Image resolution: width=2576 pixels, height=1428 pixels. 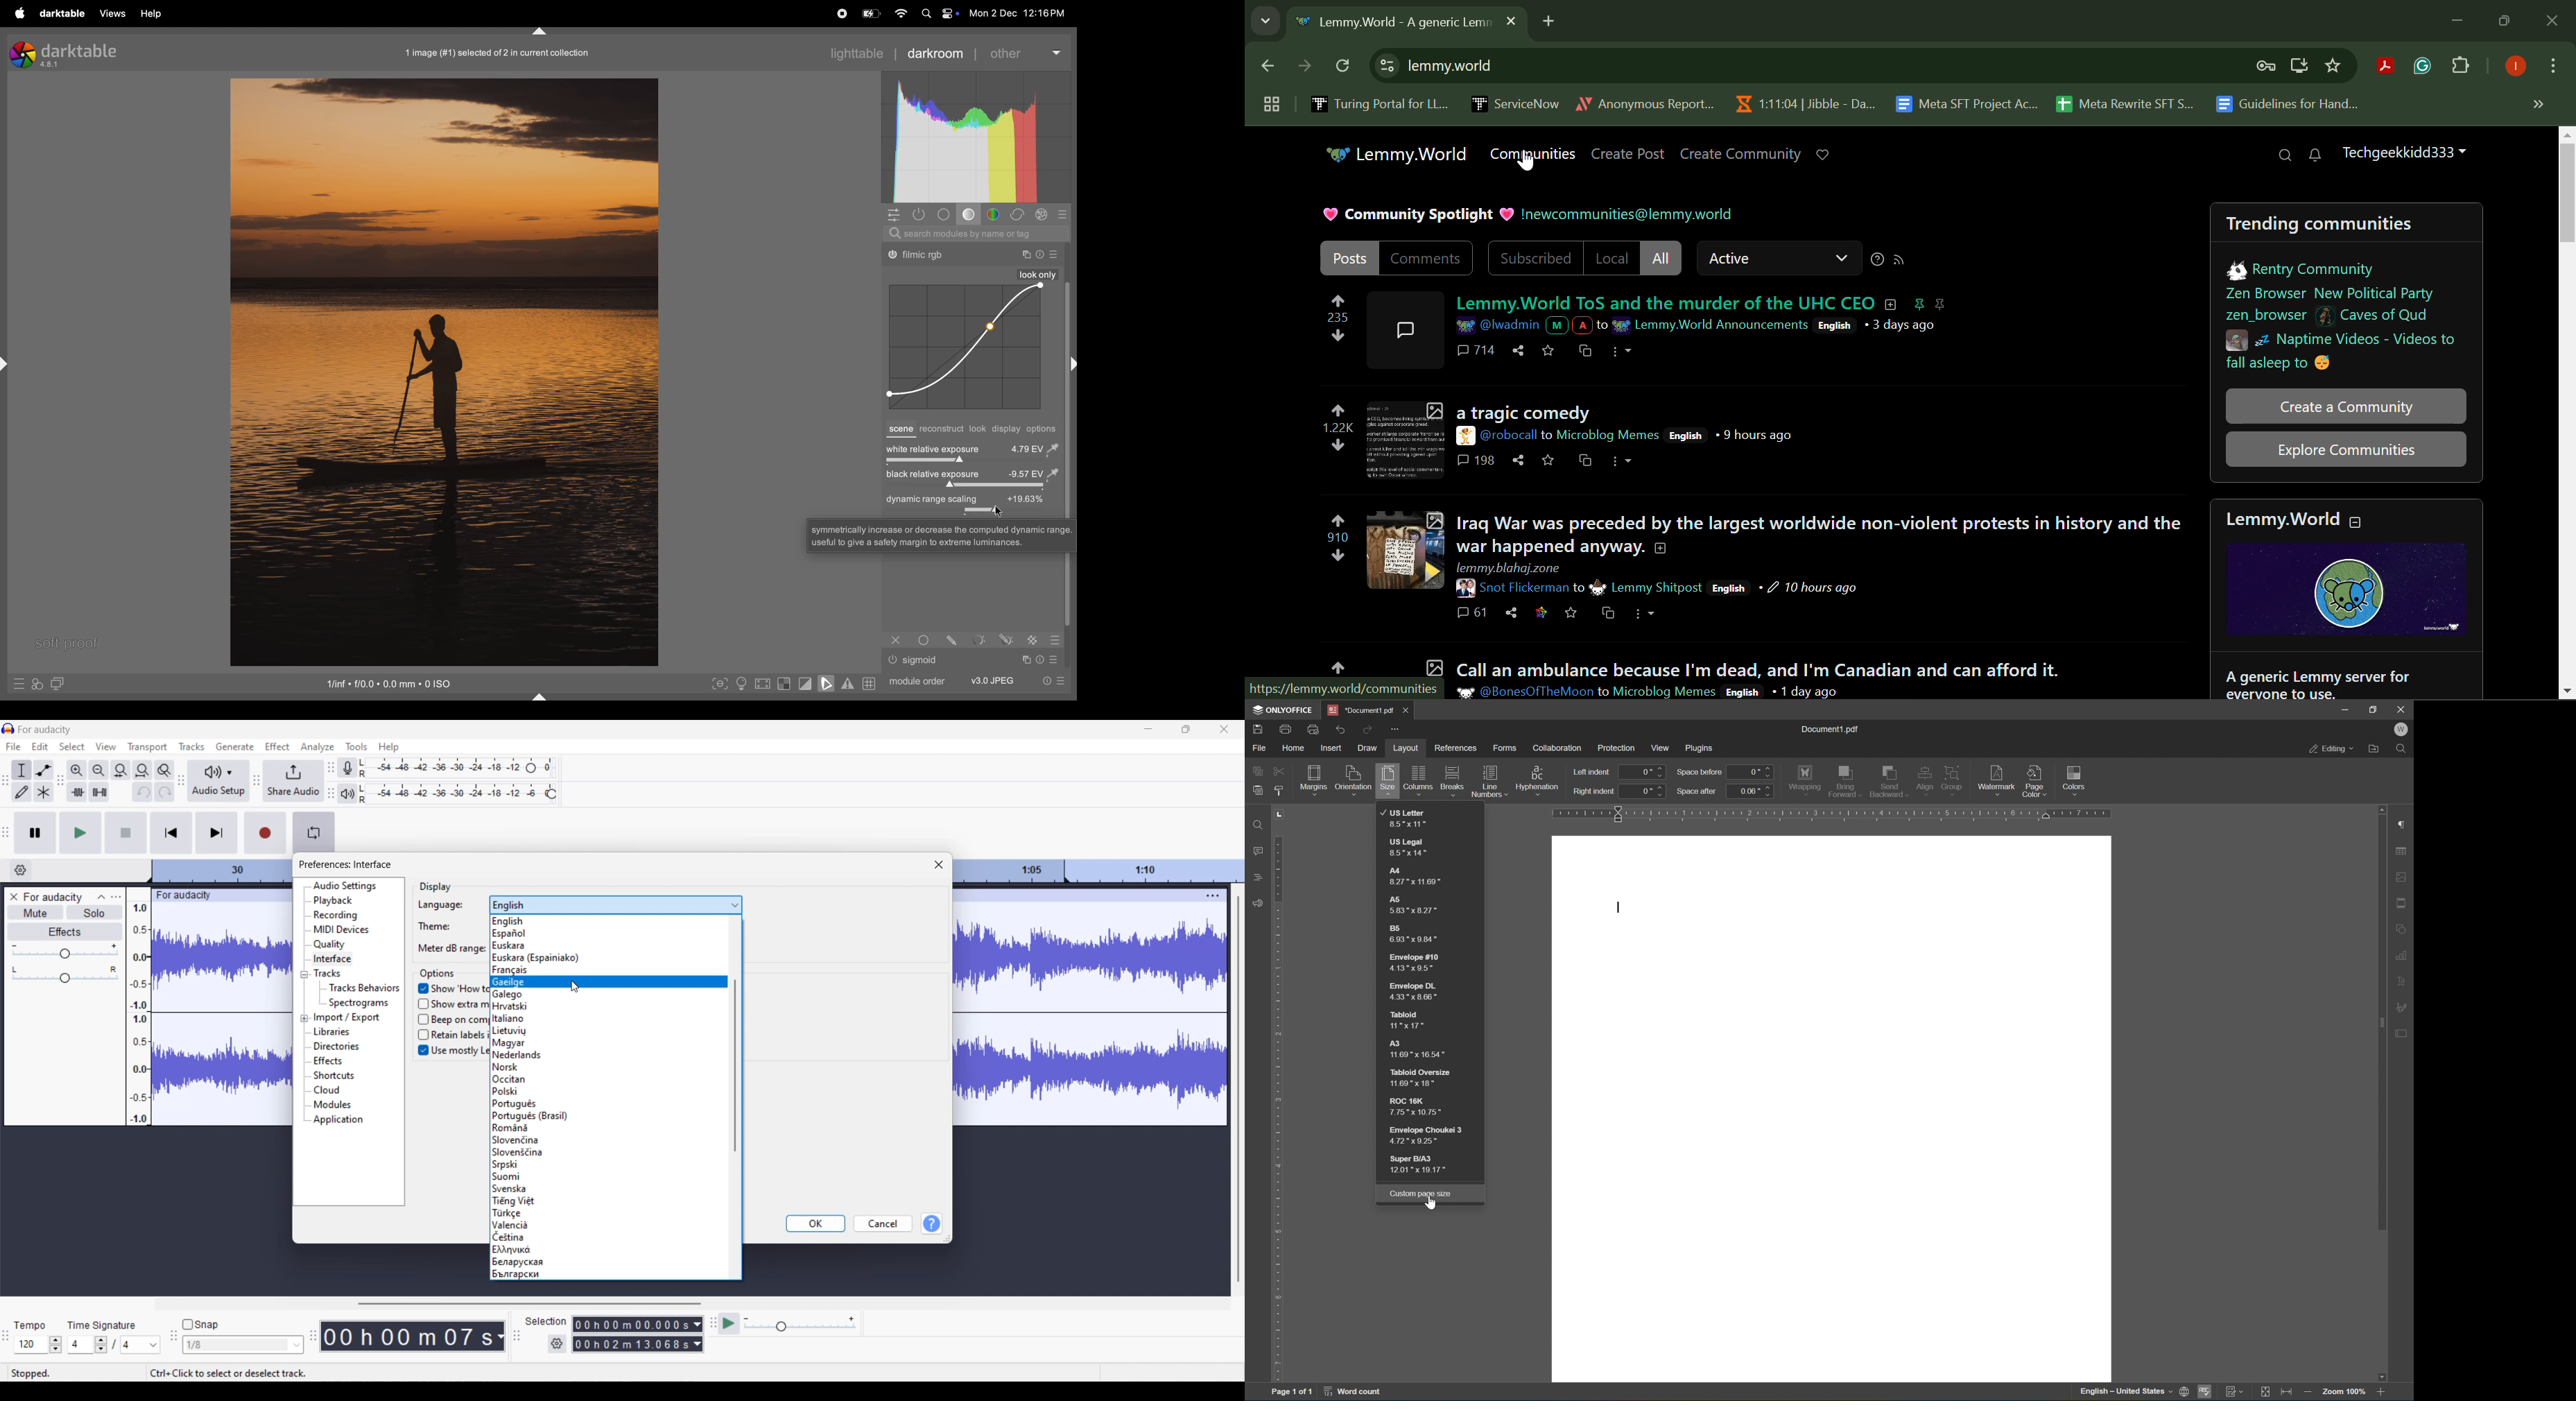 I want to click on Vertical slide bar, so click(x=1239, y=1089).